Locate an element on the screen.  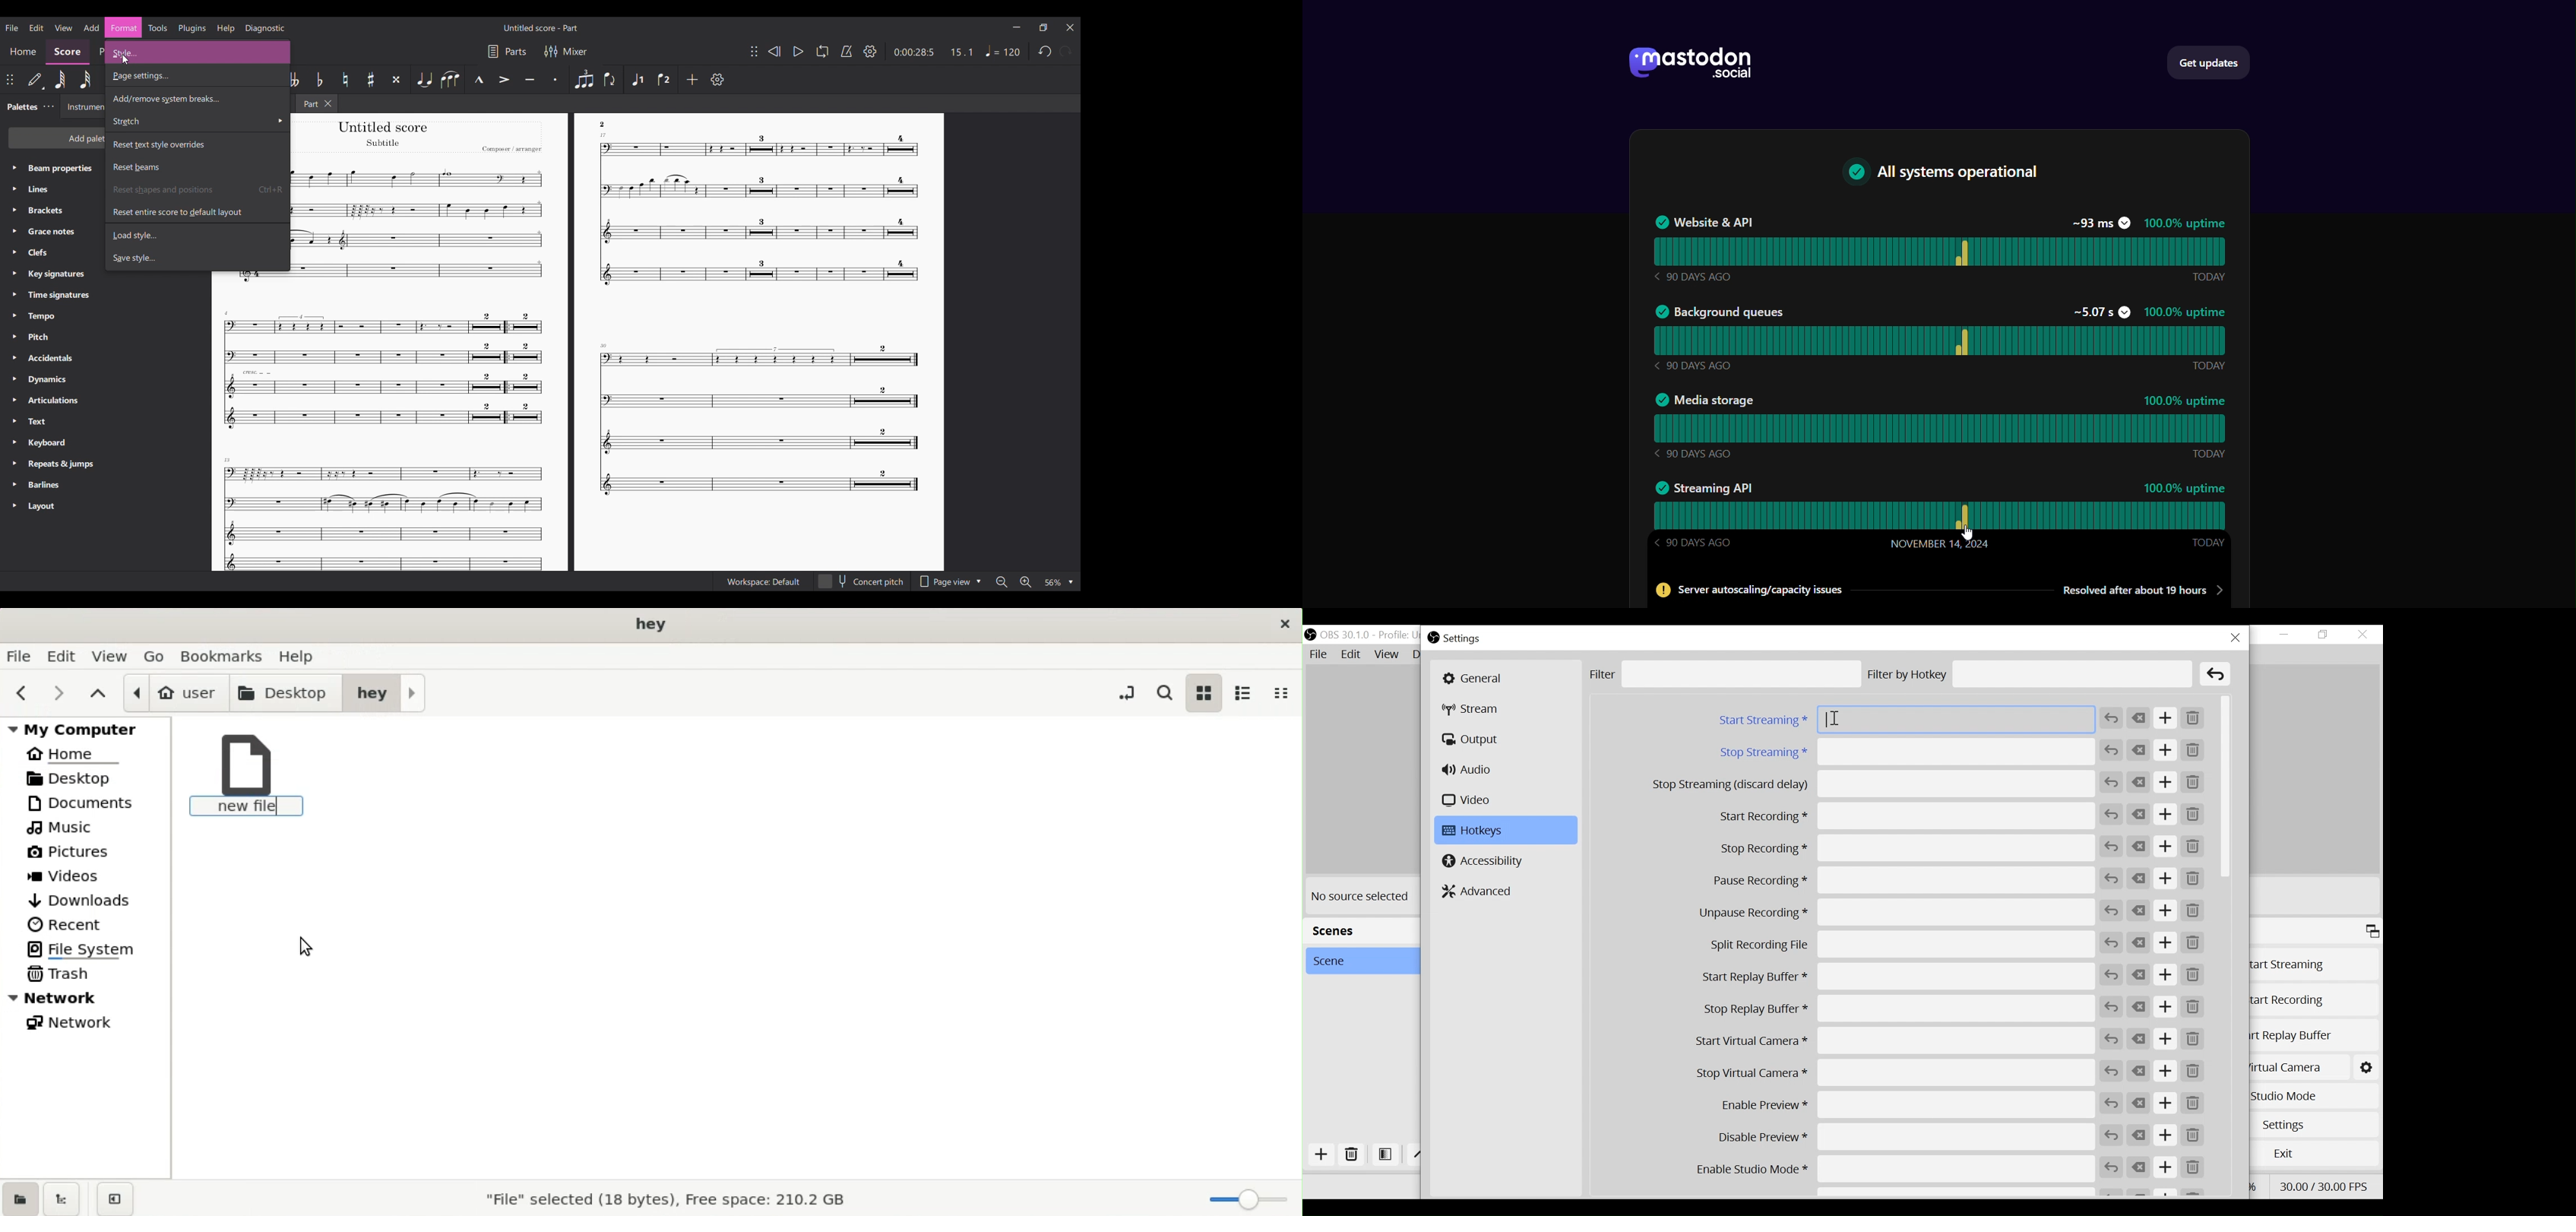
Start Virtual Camera is located at coordinates (1896, 1040).